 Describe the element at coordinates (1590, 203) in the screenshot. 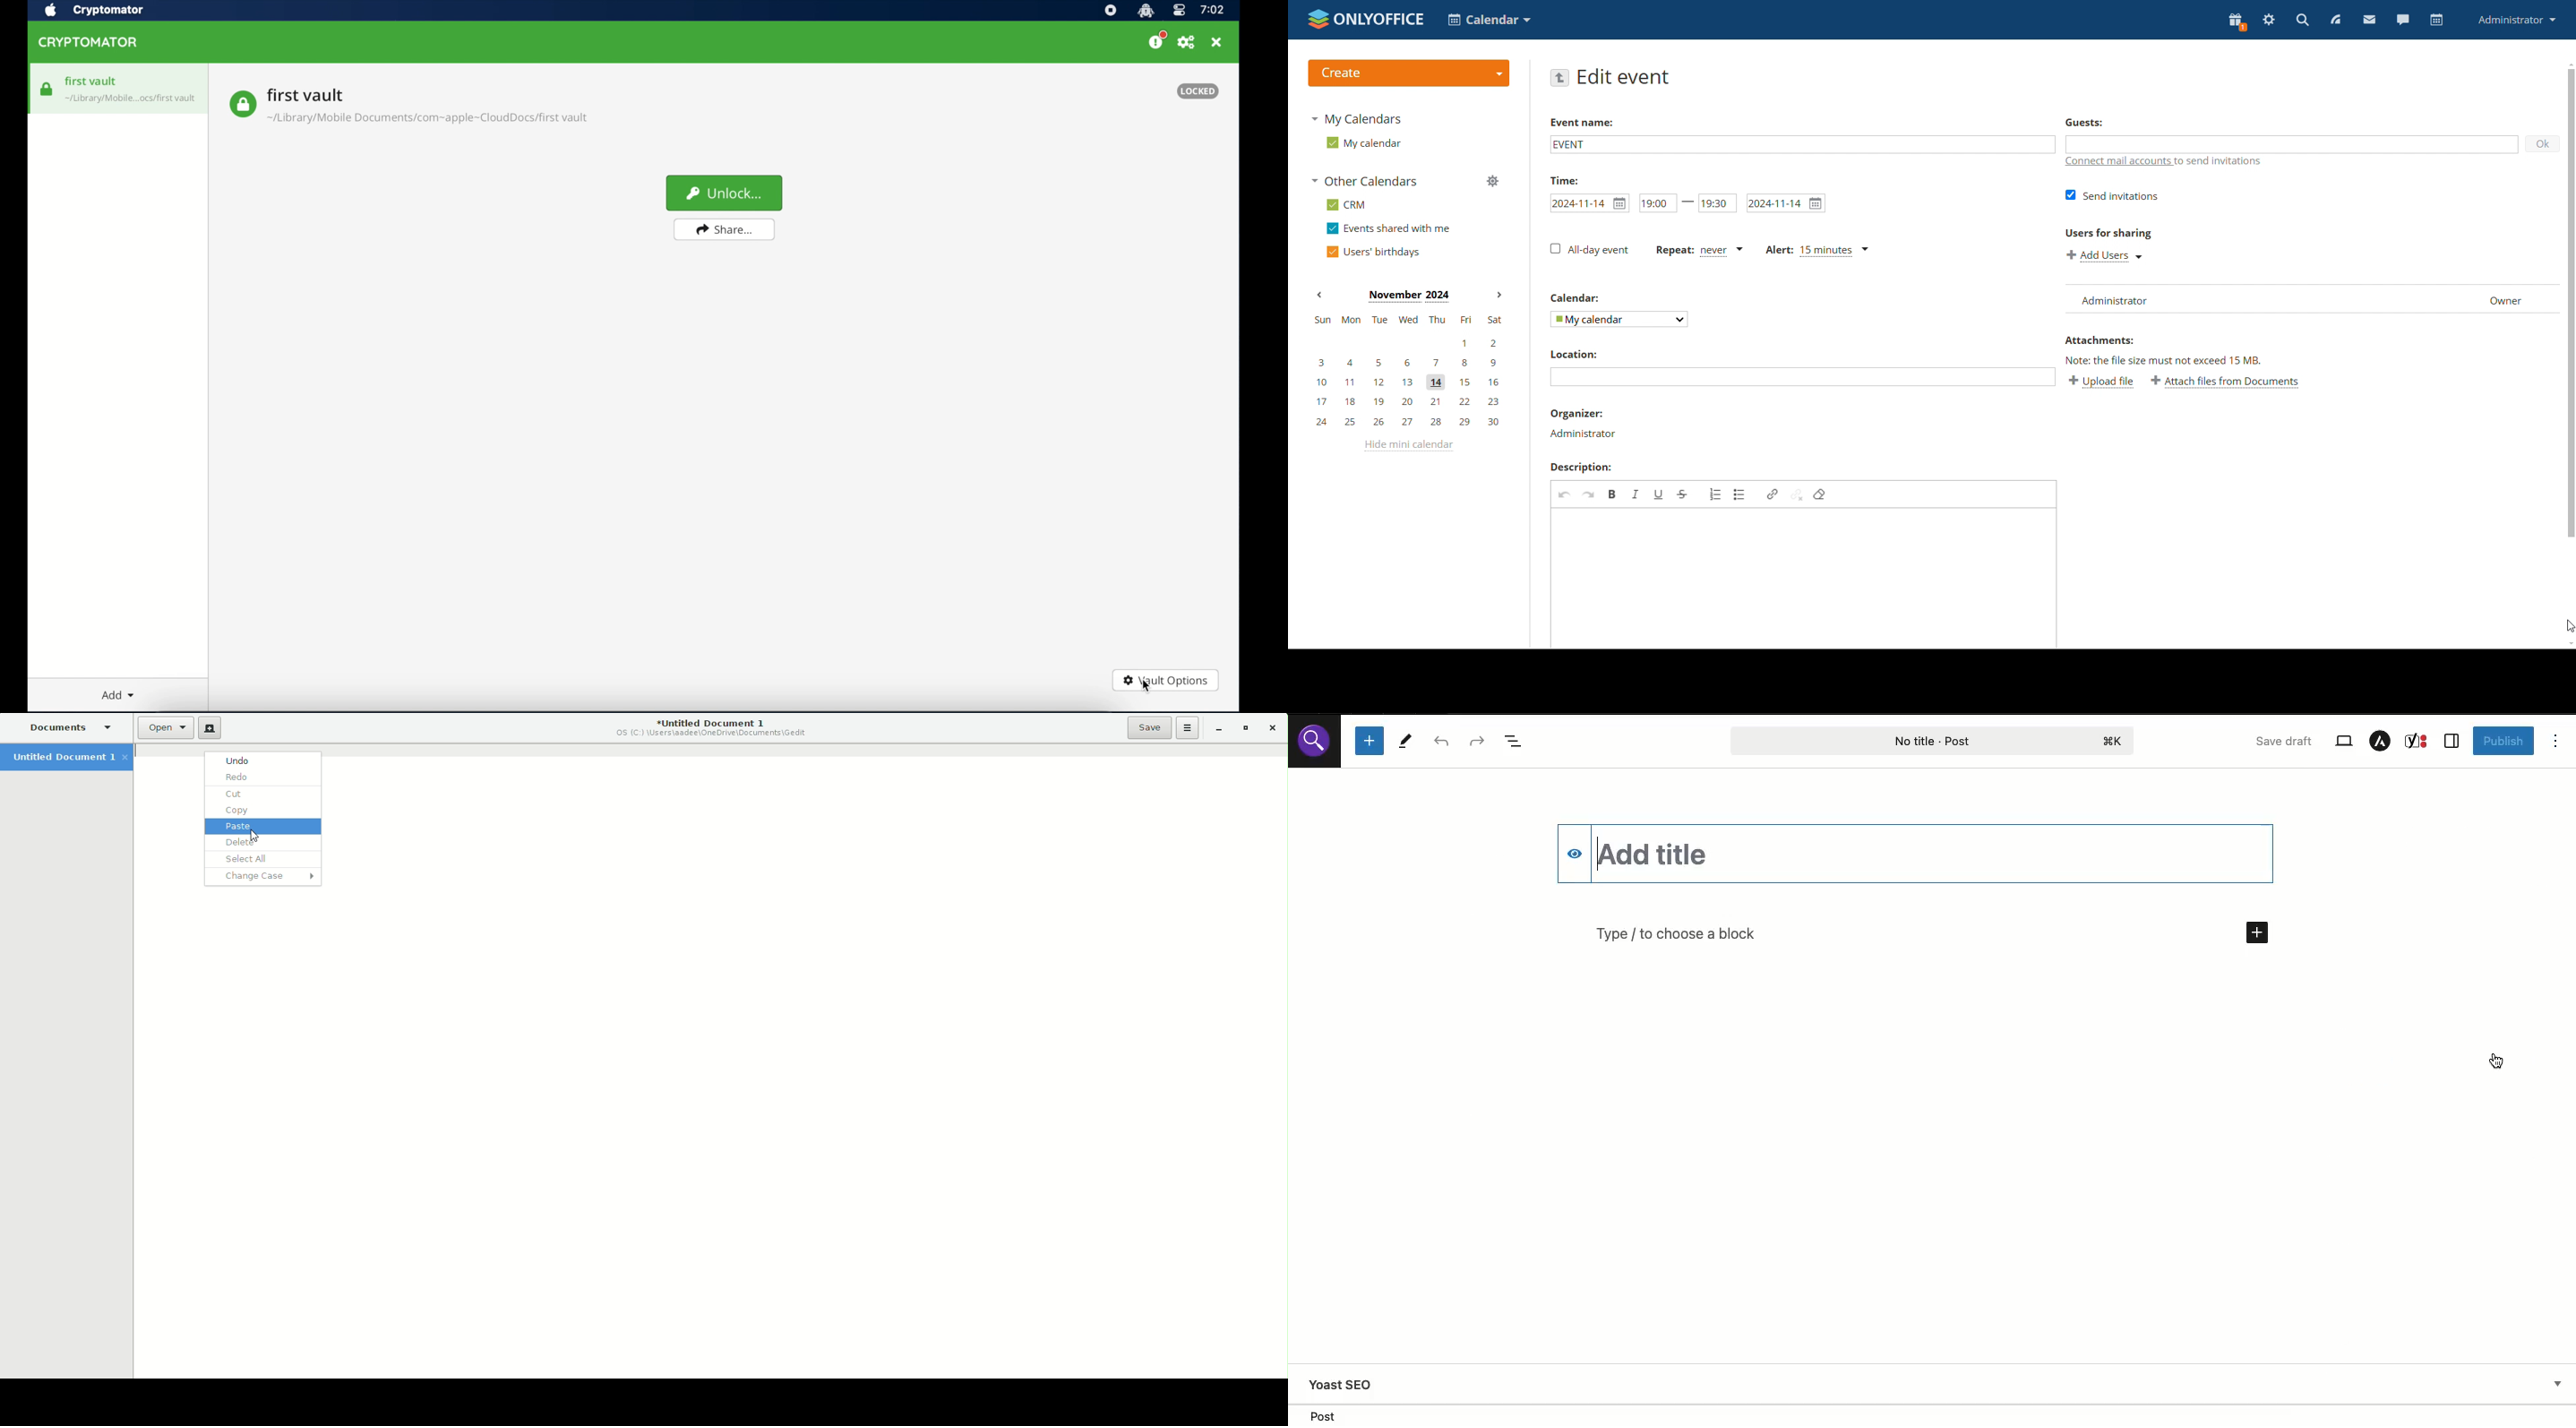

I see `start time` at that location.